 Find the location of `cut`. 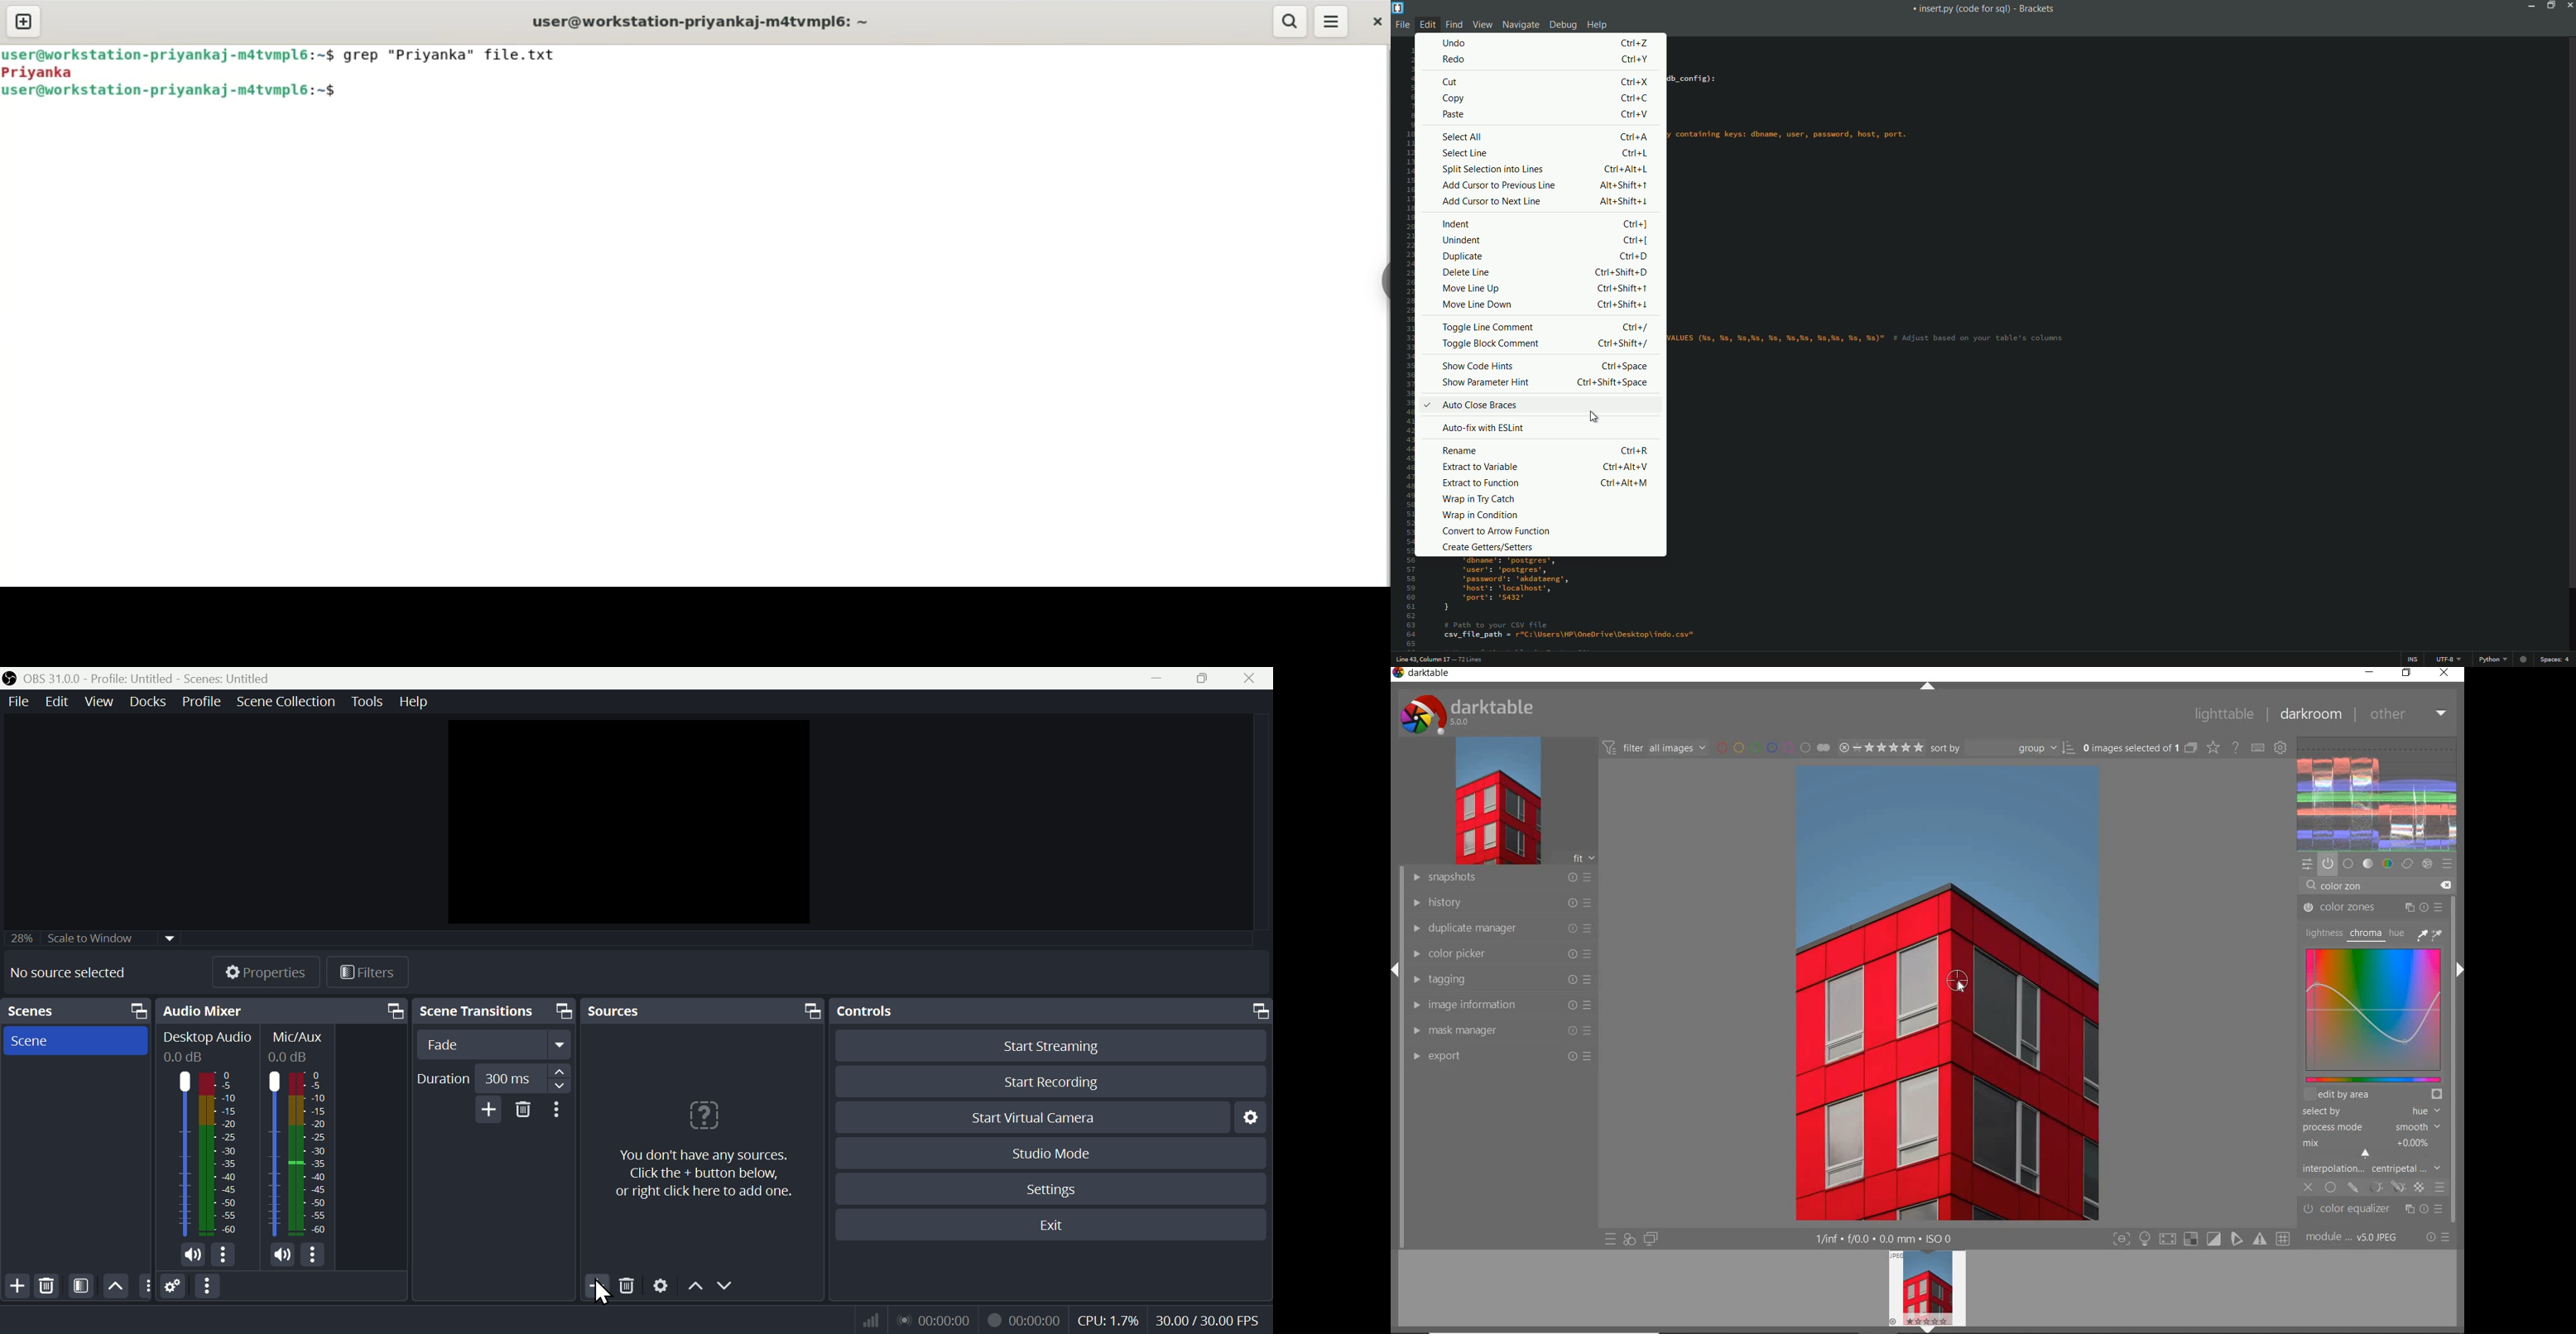

cut is located at coordinates (1451, 82).